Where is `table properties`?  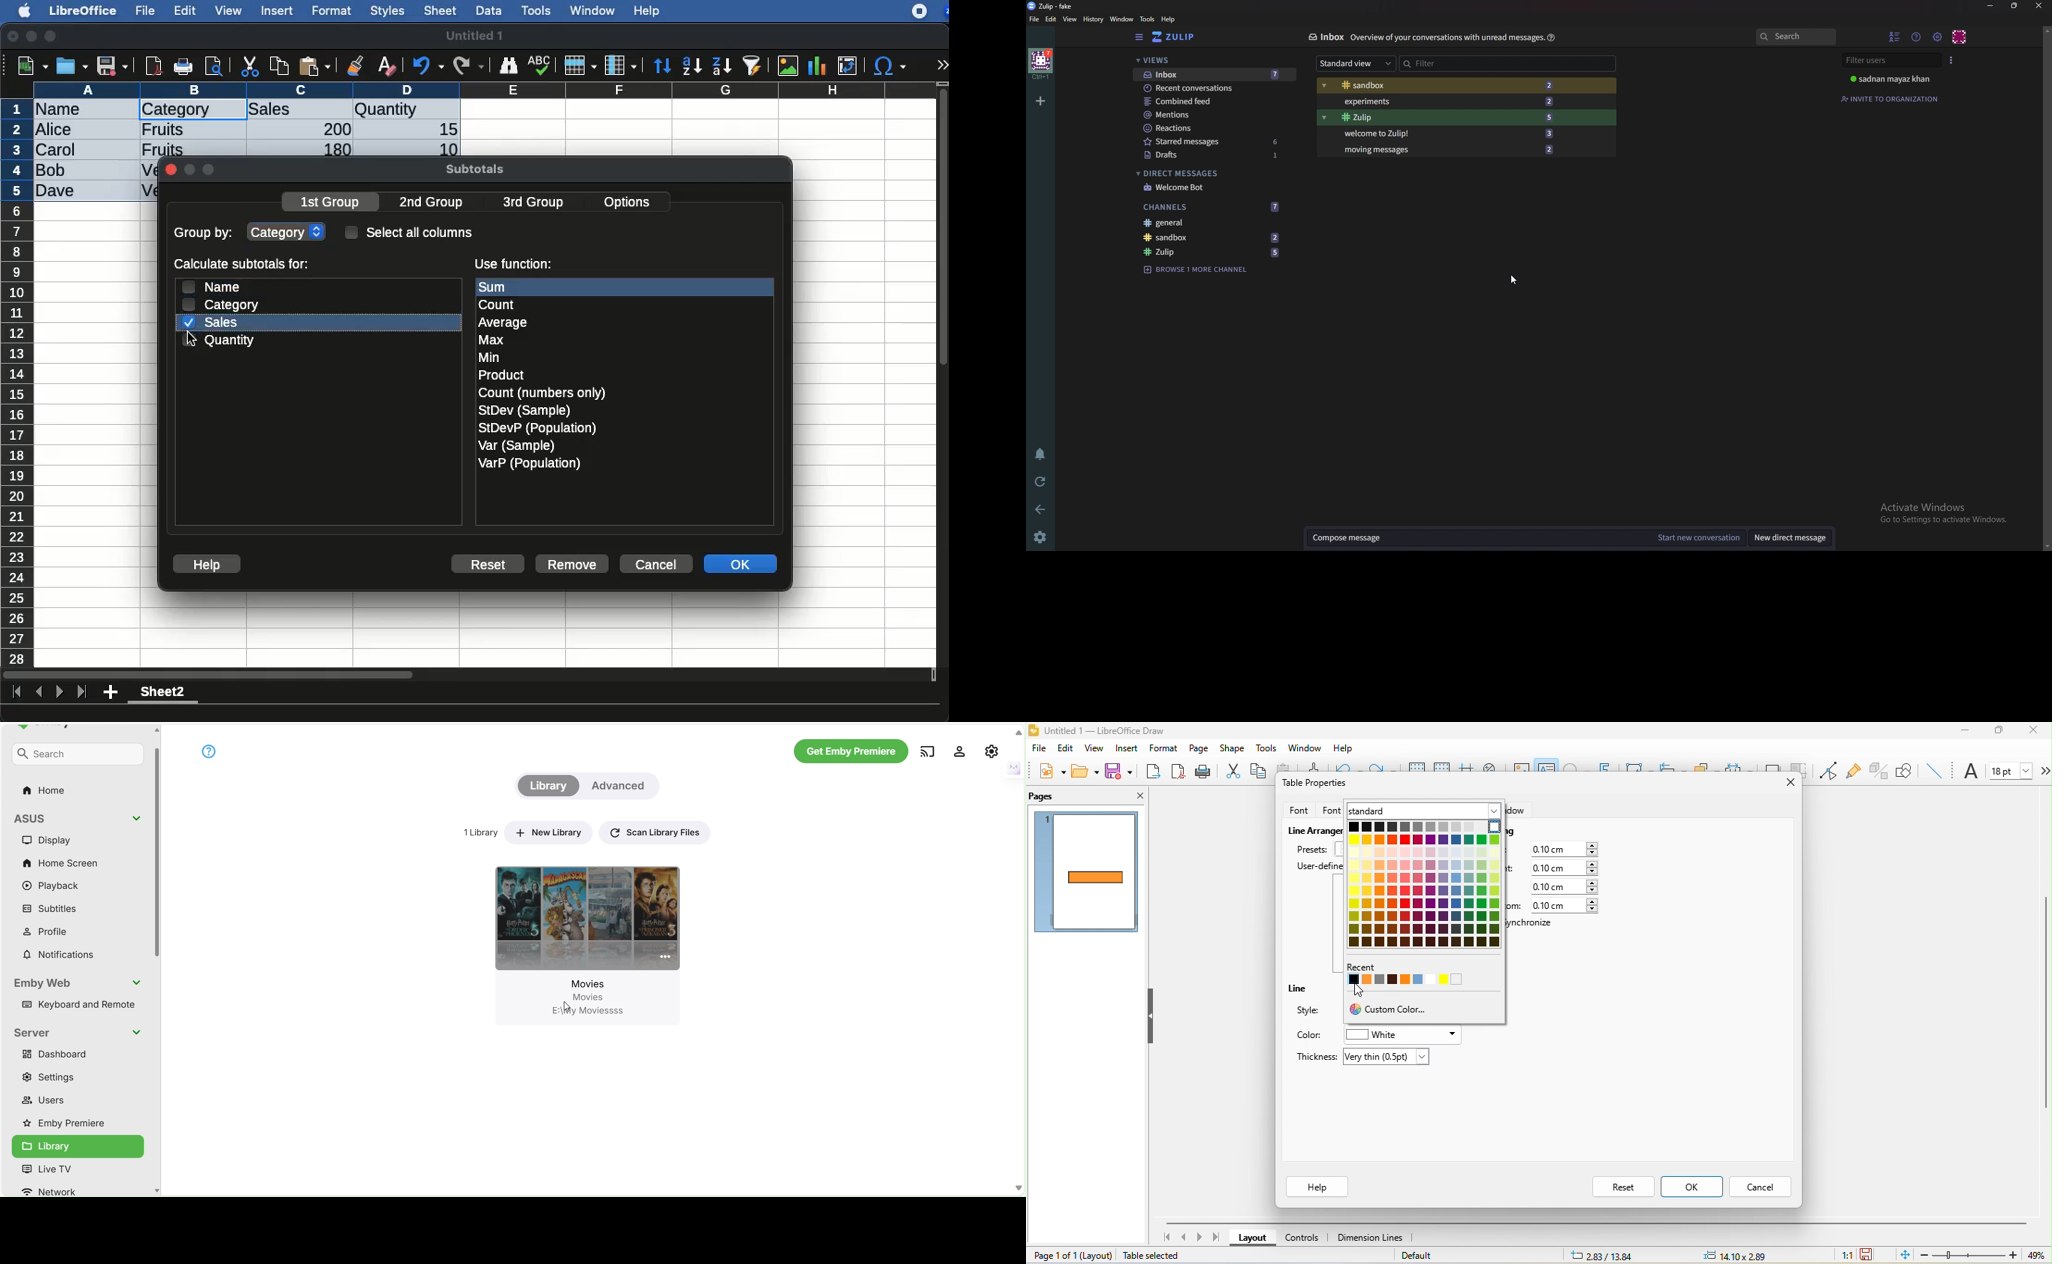
table properties is located at coordinates (1317, 785).